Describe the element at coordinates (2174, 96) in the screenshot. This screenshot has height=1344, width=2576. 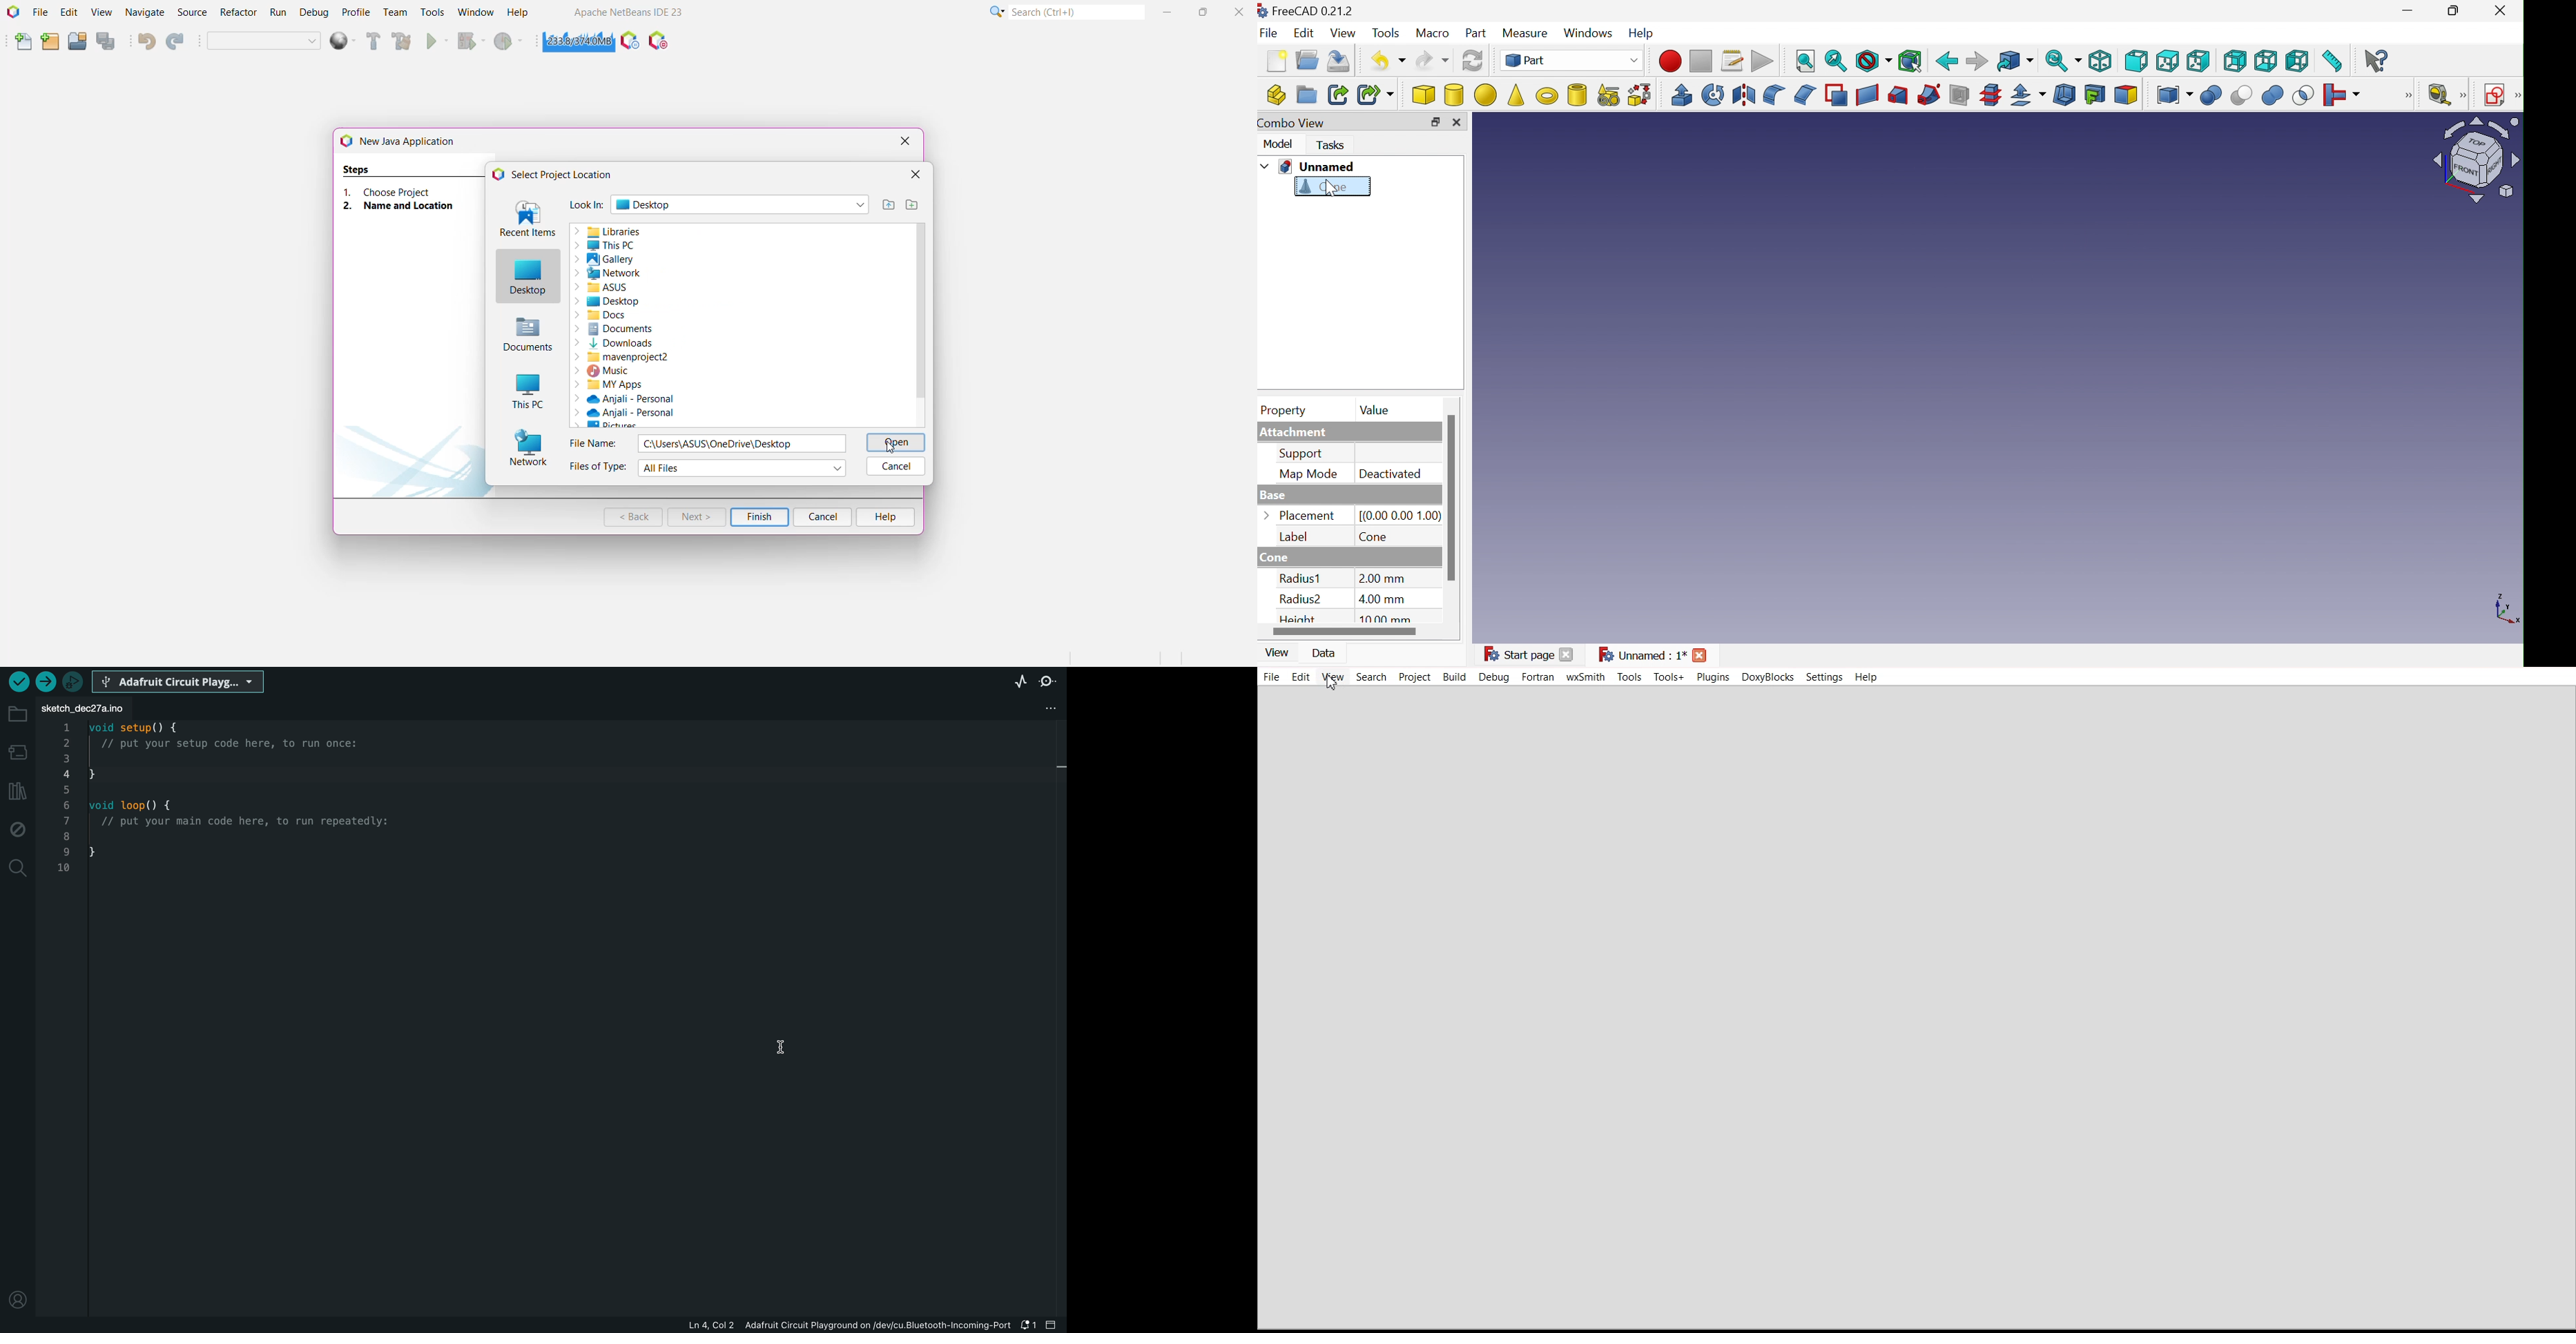
I see `Compound tools` at that location.